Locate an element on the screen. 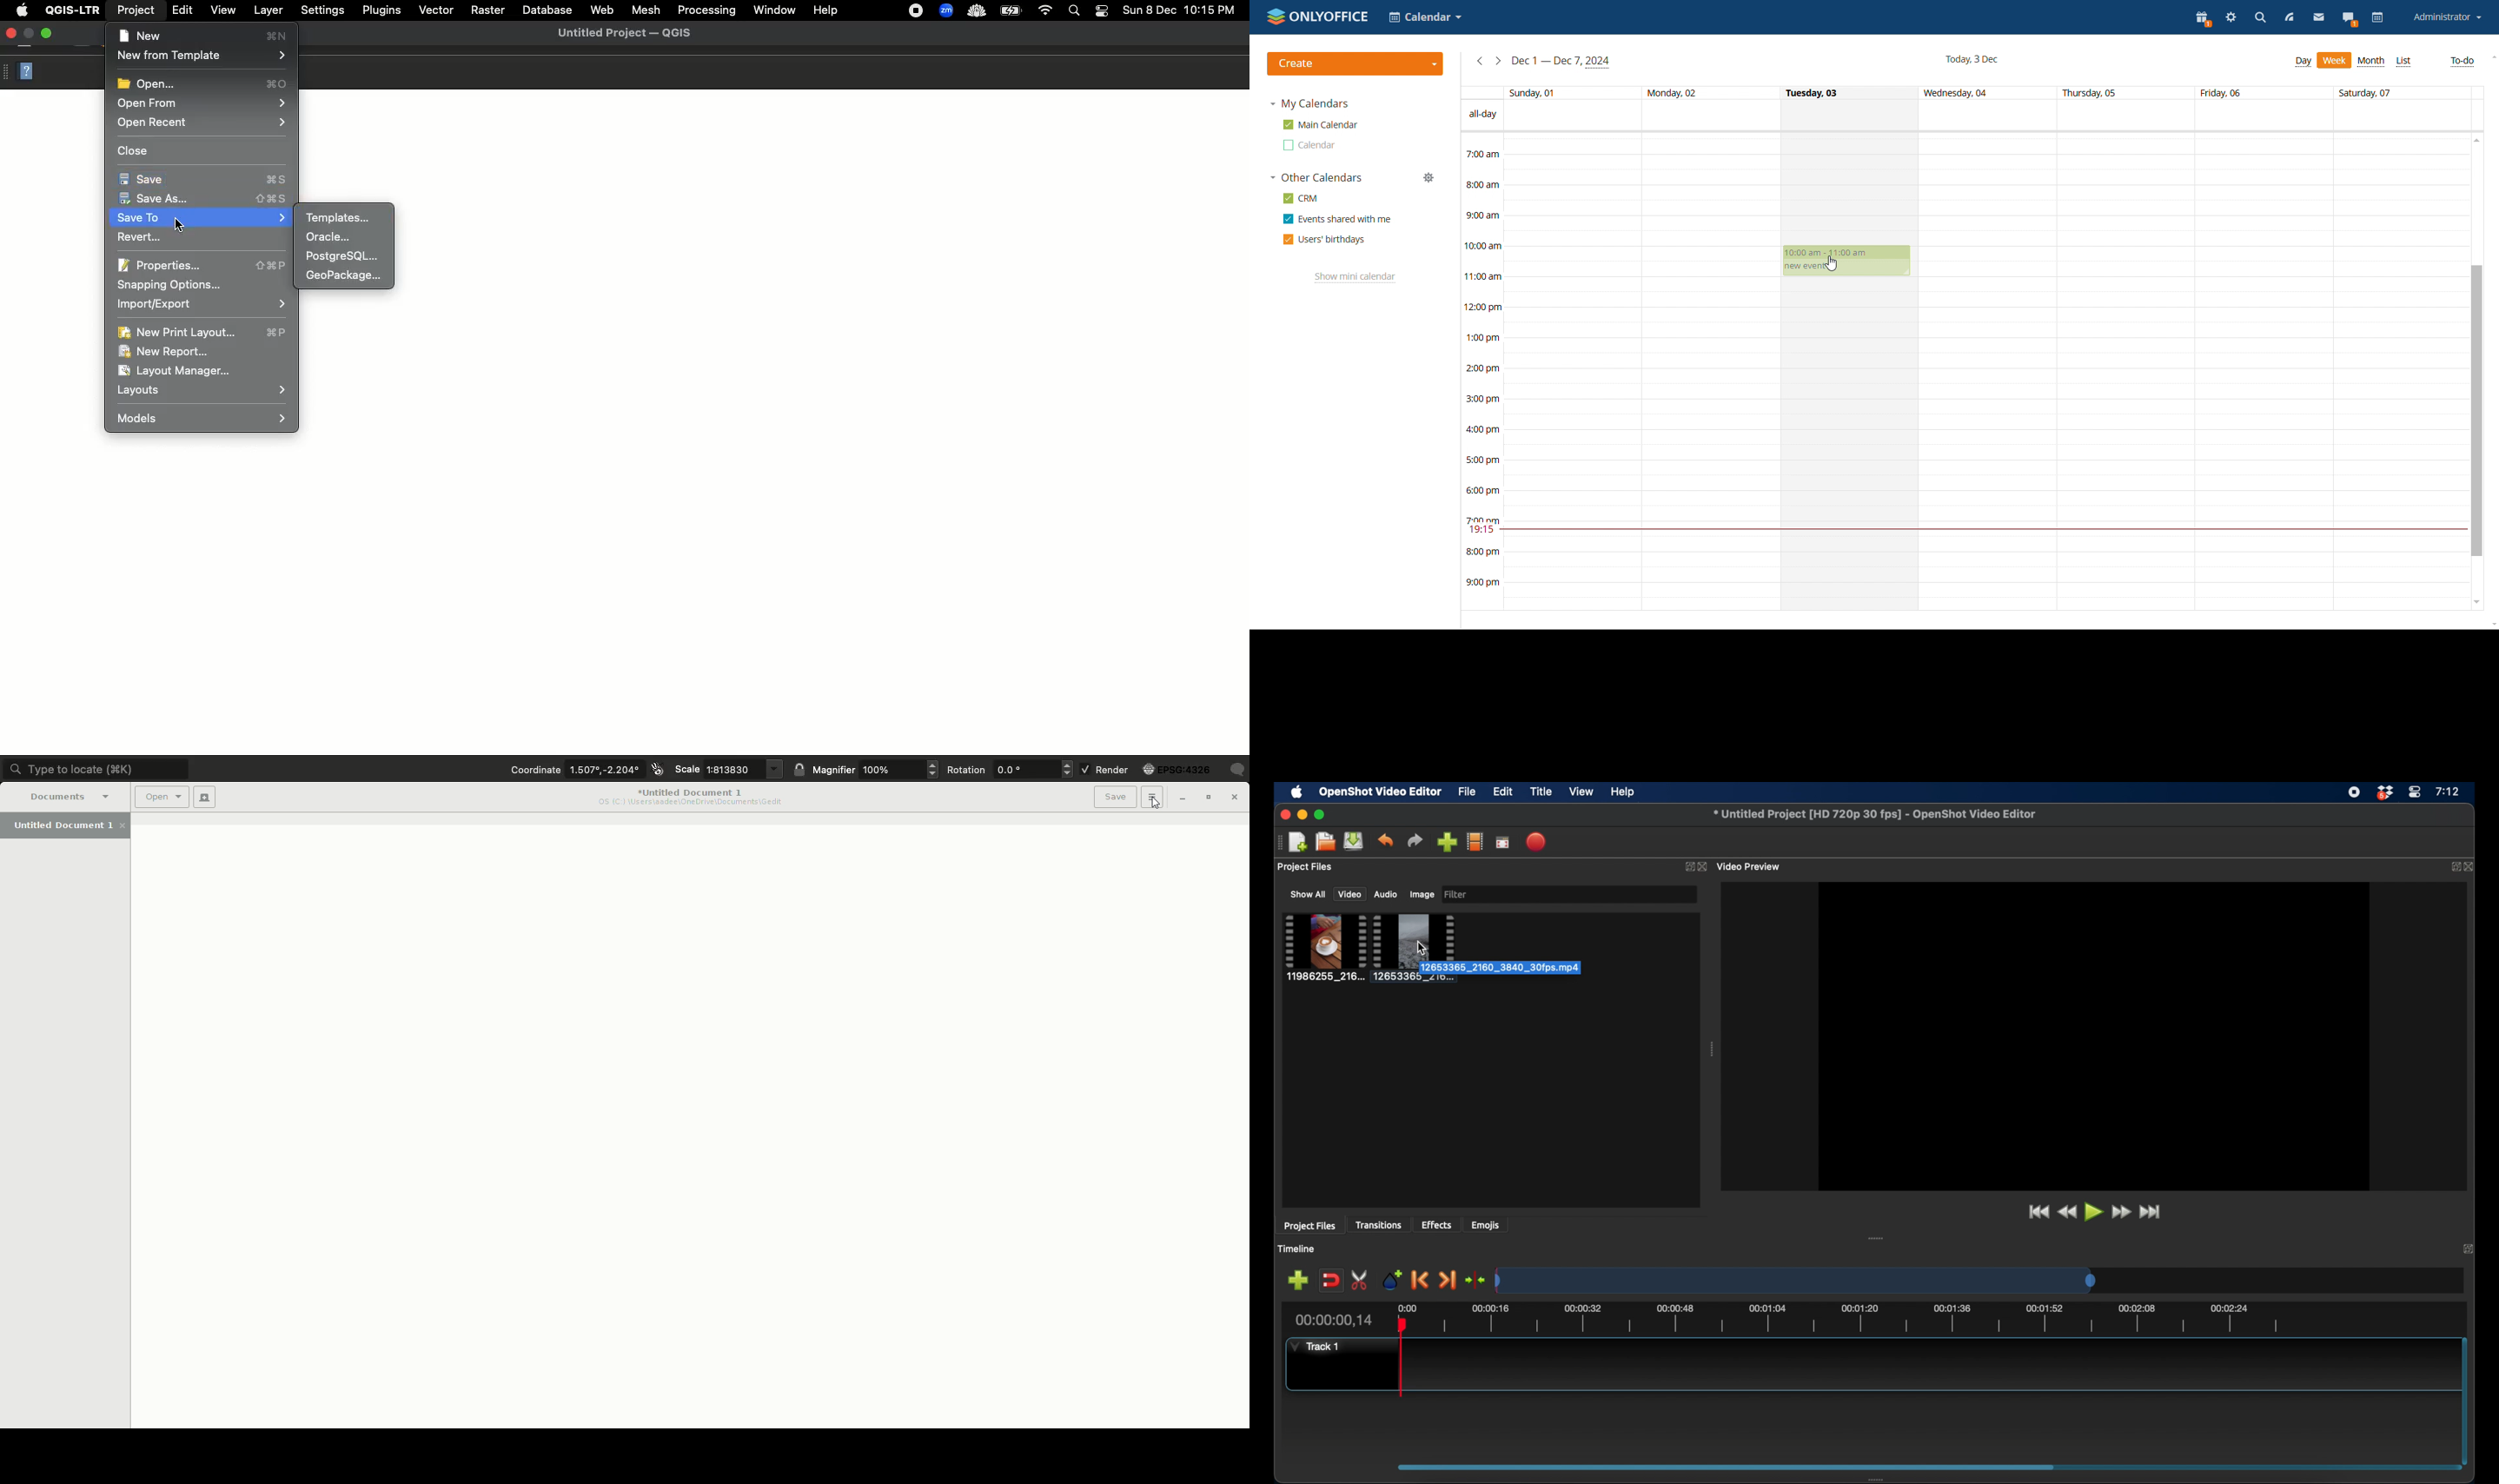 This screenshot has height=1484, width=2520. settings is located at coordinates (2232, 18).